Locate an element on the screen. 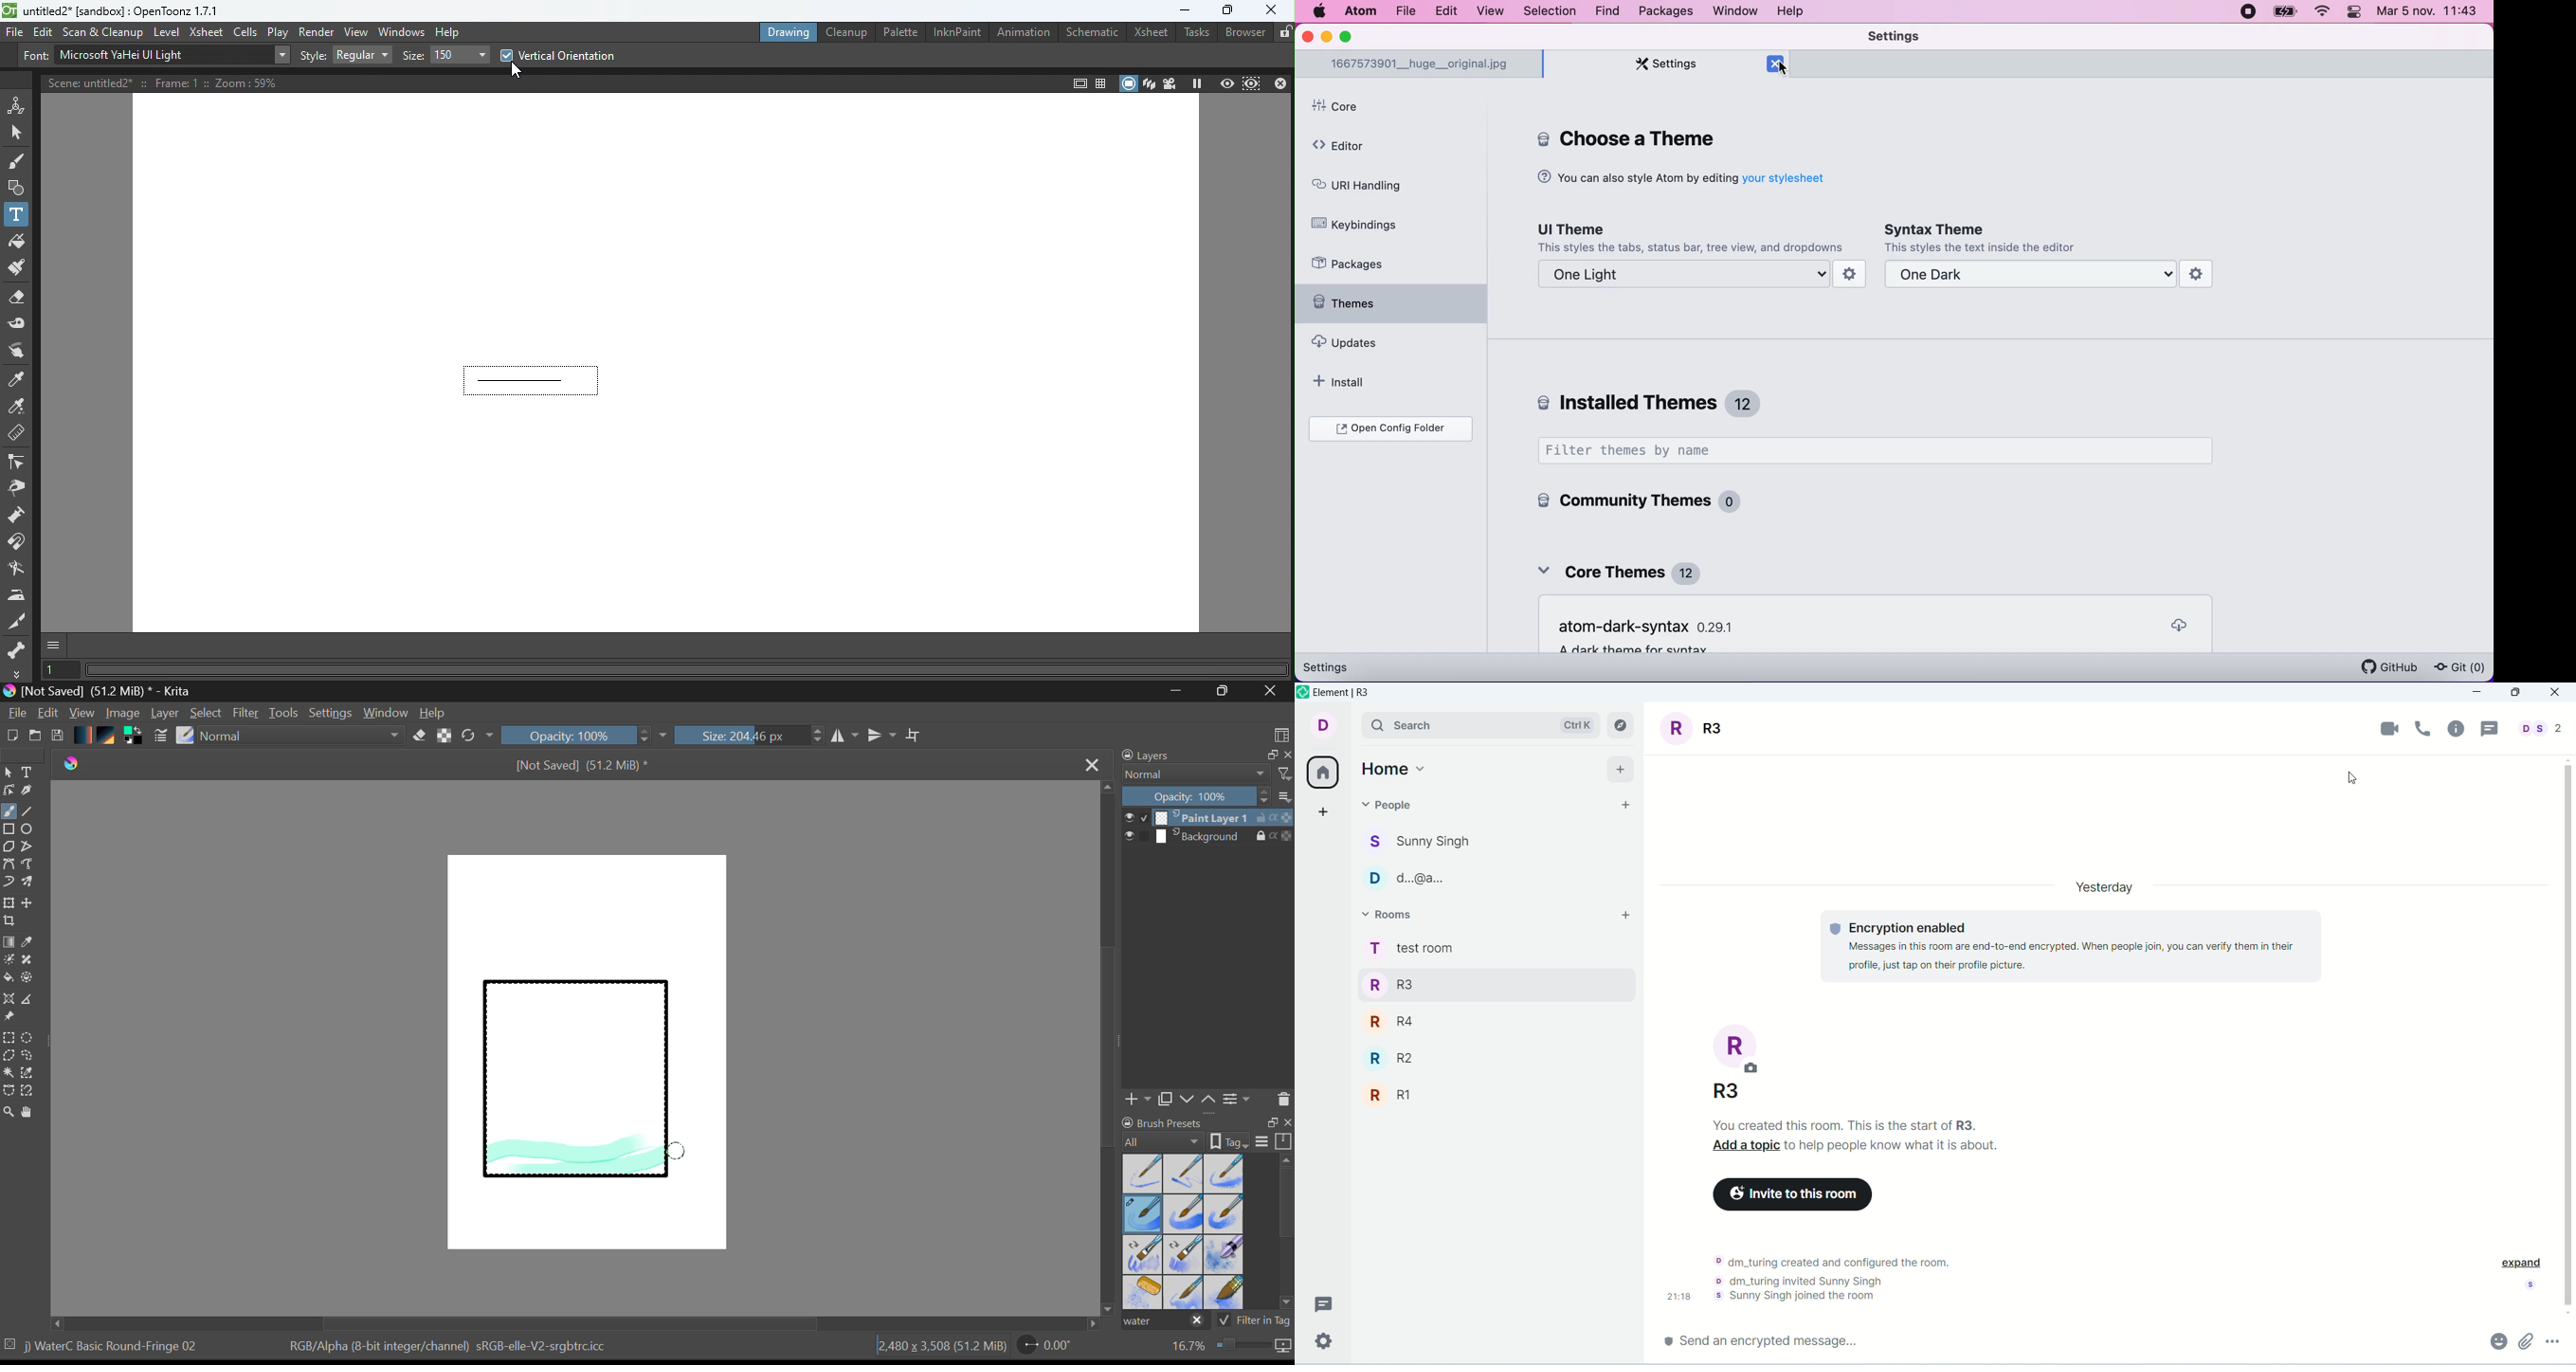 The width and height of the screenshot is (2576, 1372). Water C - Dry is located at coordinates (1144, 1173).